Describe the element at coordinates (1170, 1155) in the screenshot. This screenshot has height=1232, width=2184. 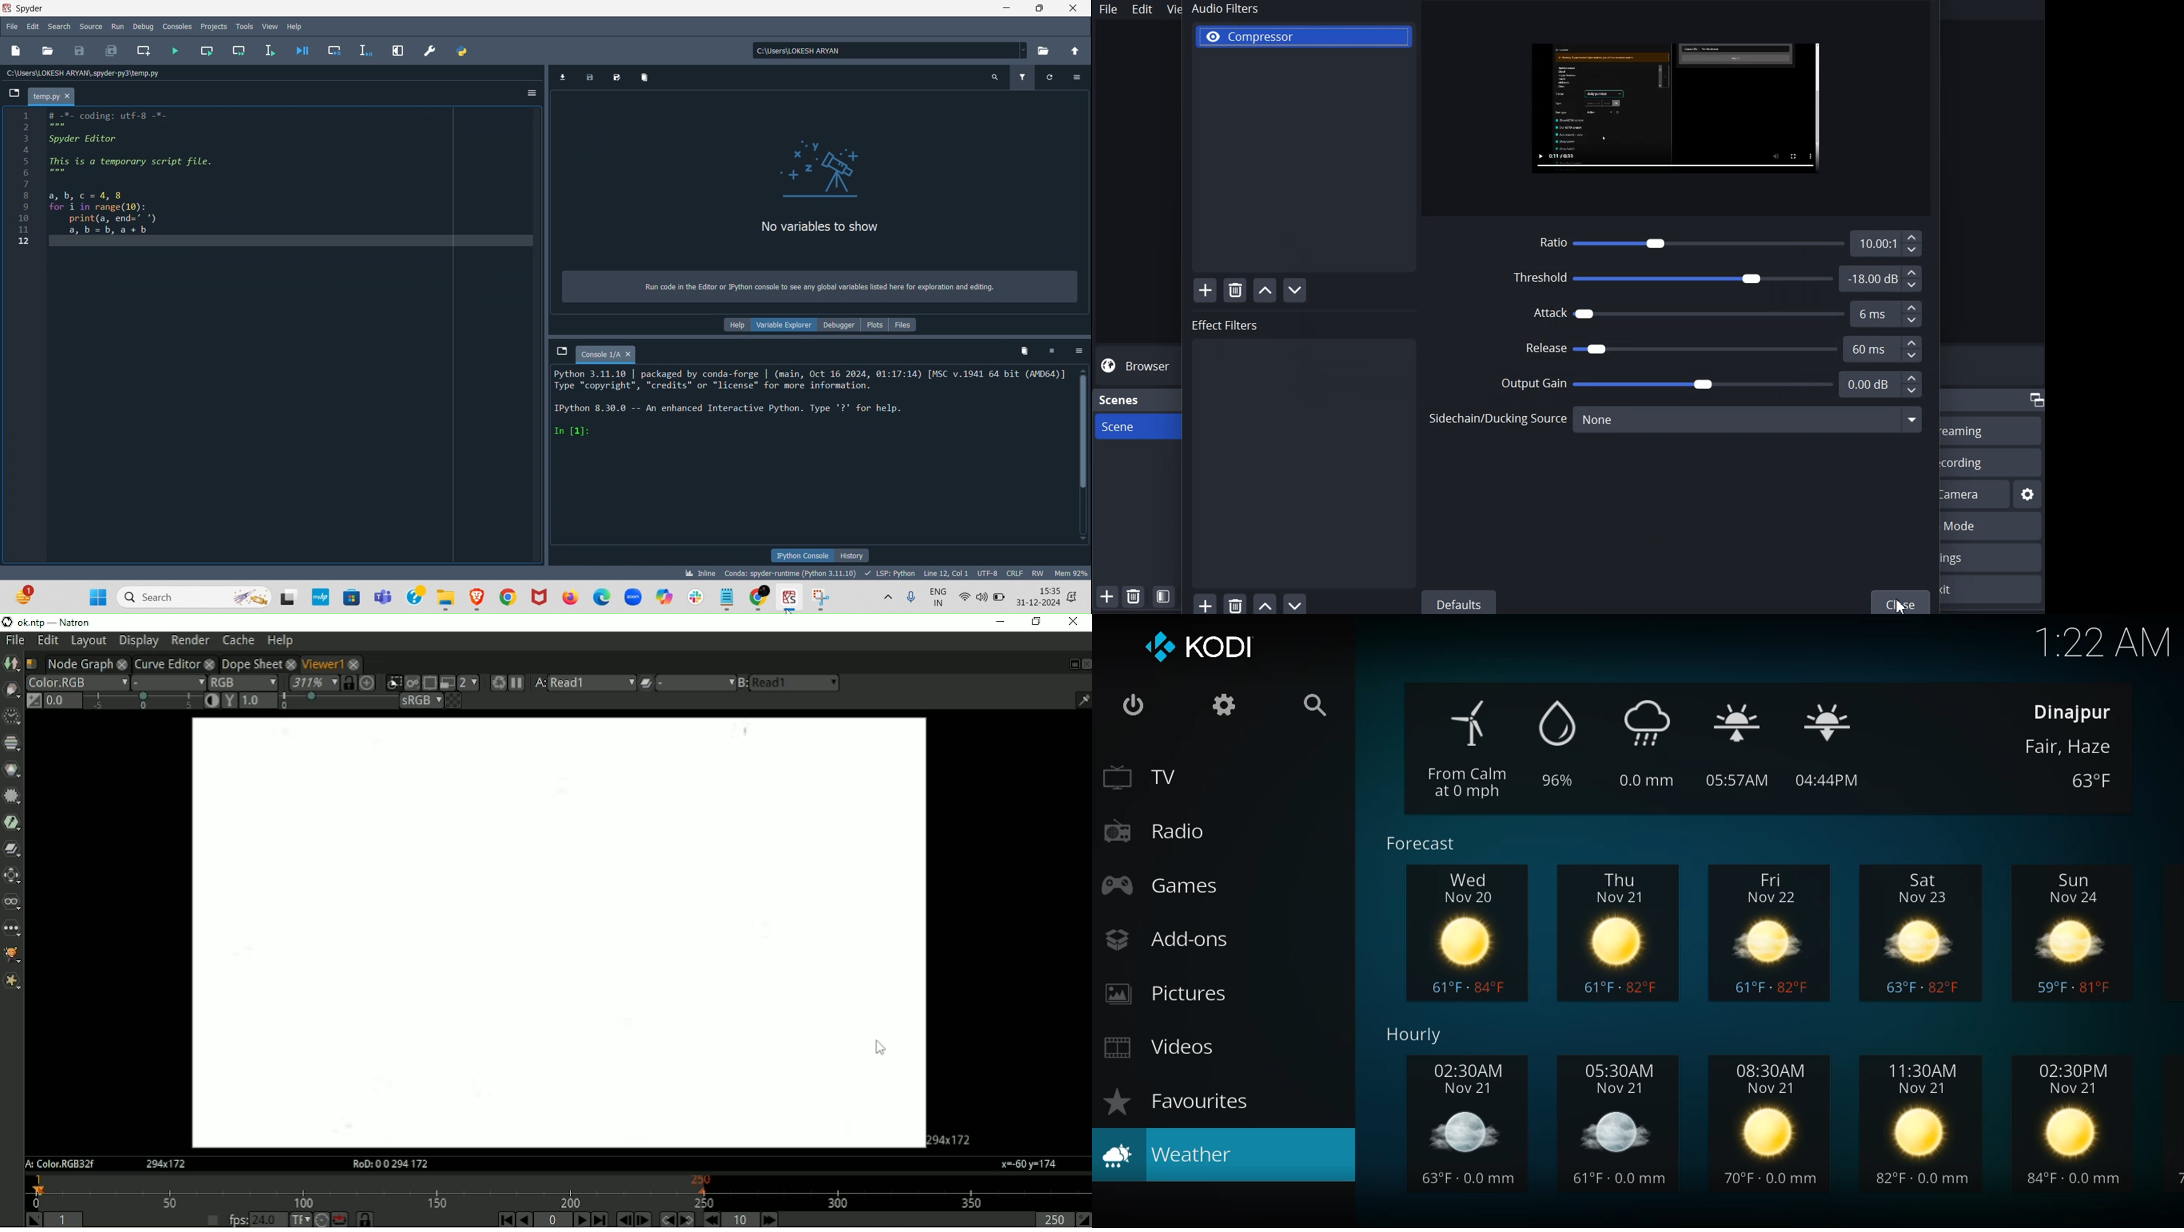
I see `weather` at that location.